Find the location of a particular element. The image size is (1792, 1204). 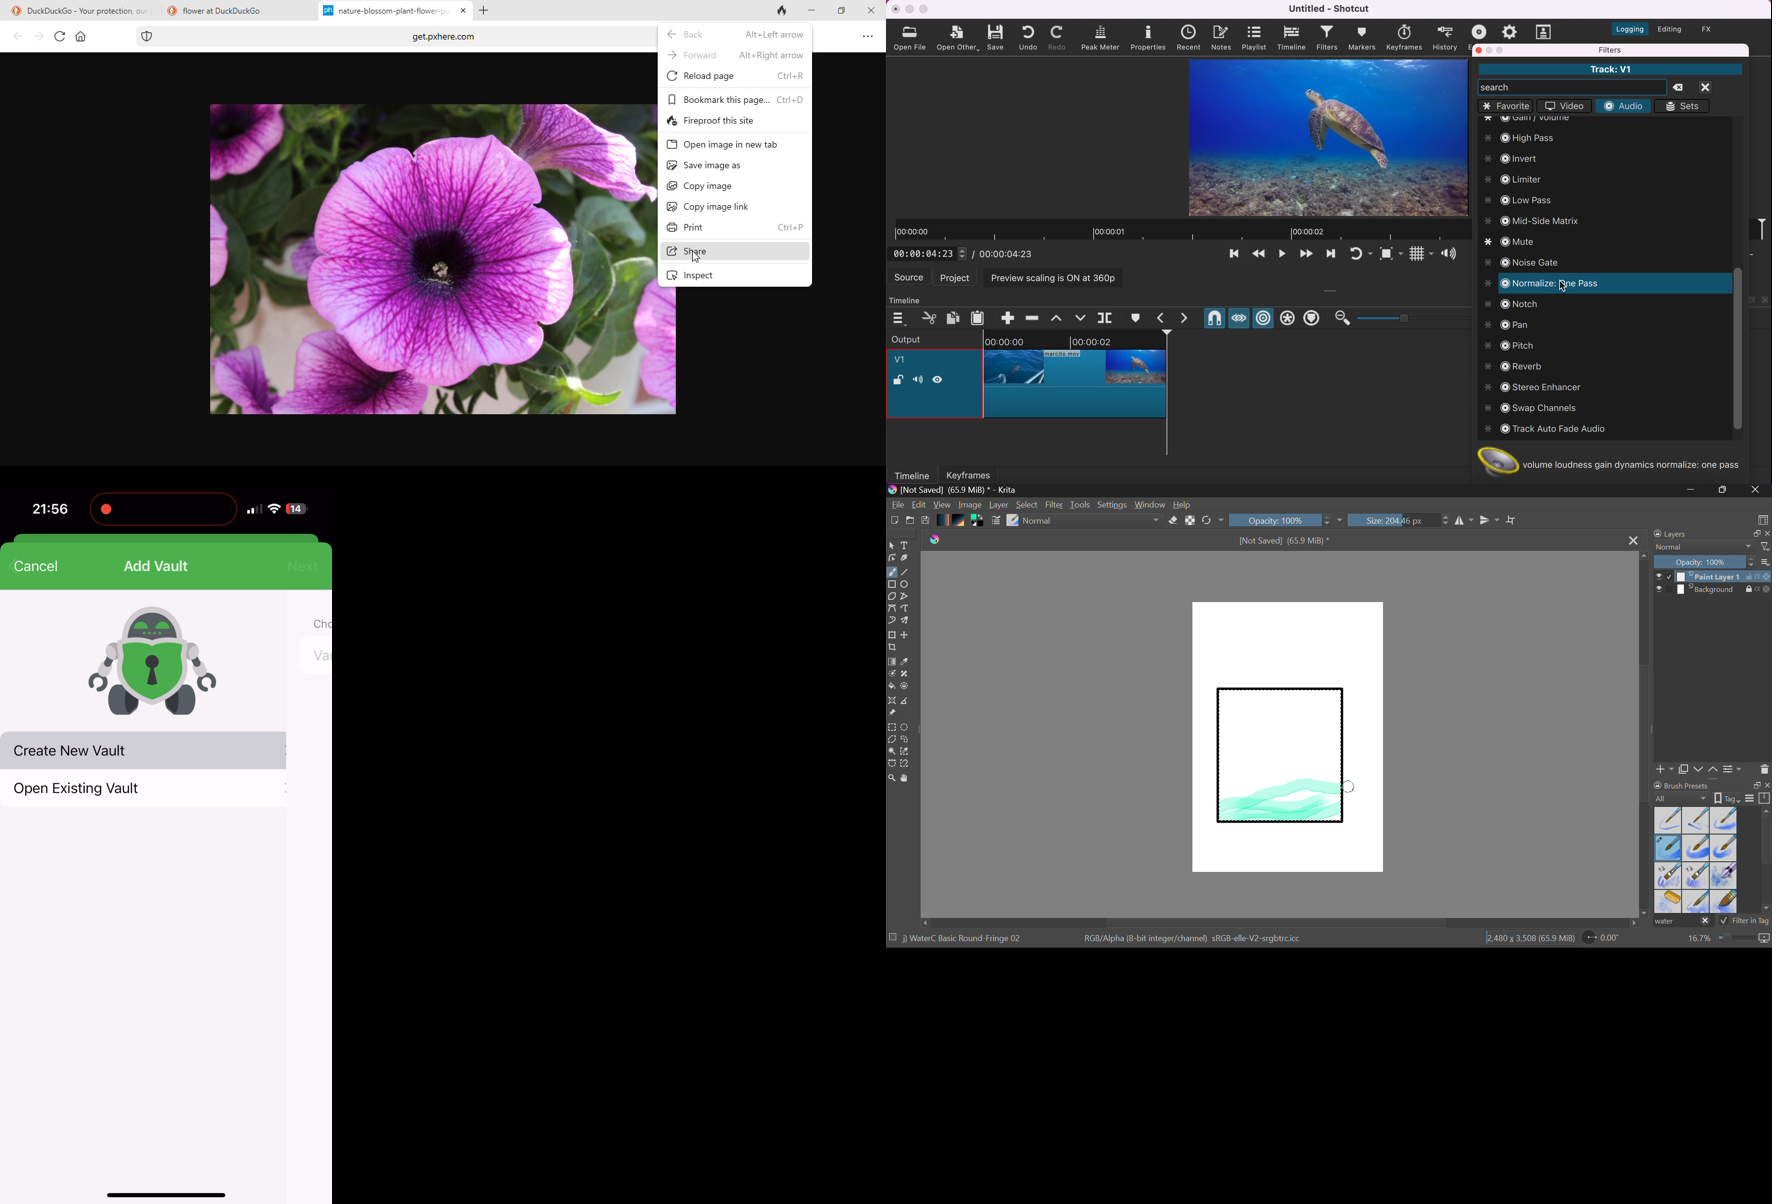

Eyedropper is located at coordinates (906, 662).